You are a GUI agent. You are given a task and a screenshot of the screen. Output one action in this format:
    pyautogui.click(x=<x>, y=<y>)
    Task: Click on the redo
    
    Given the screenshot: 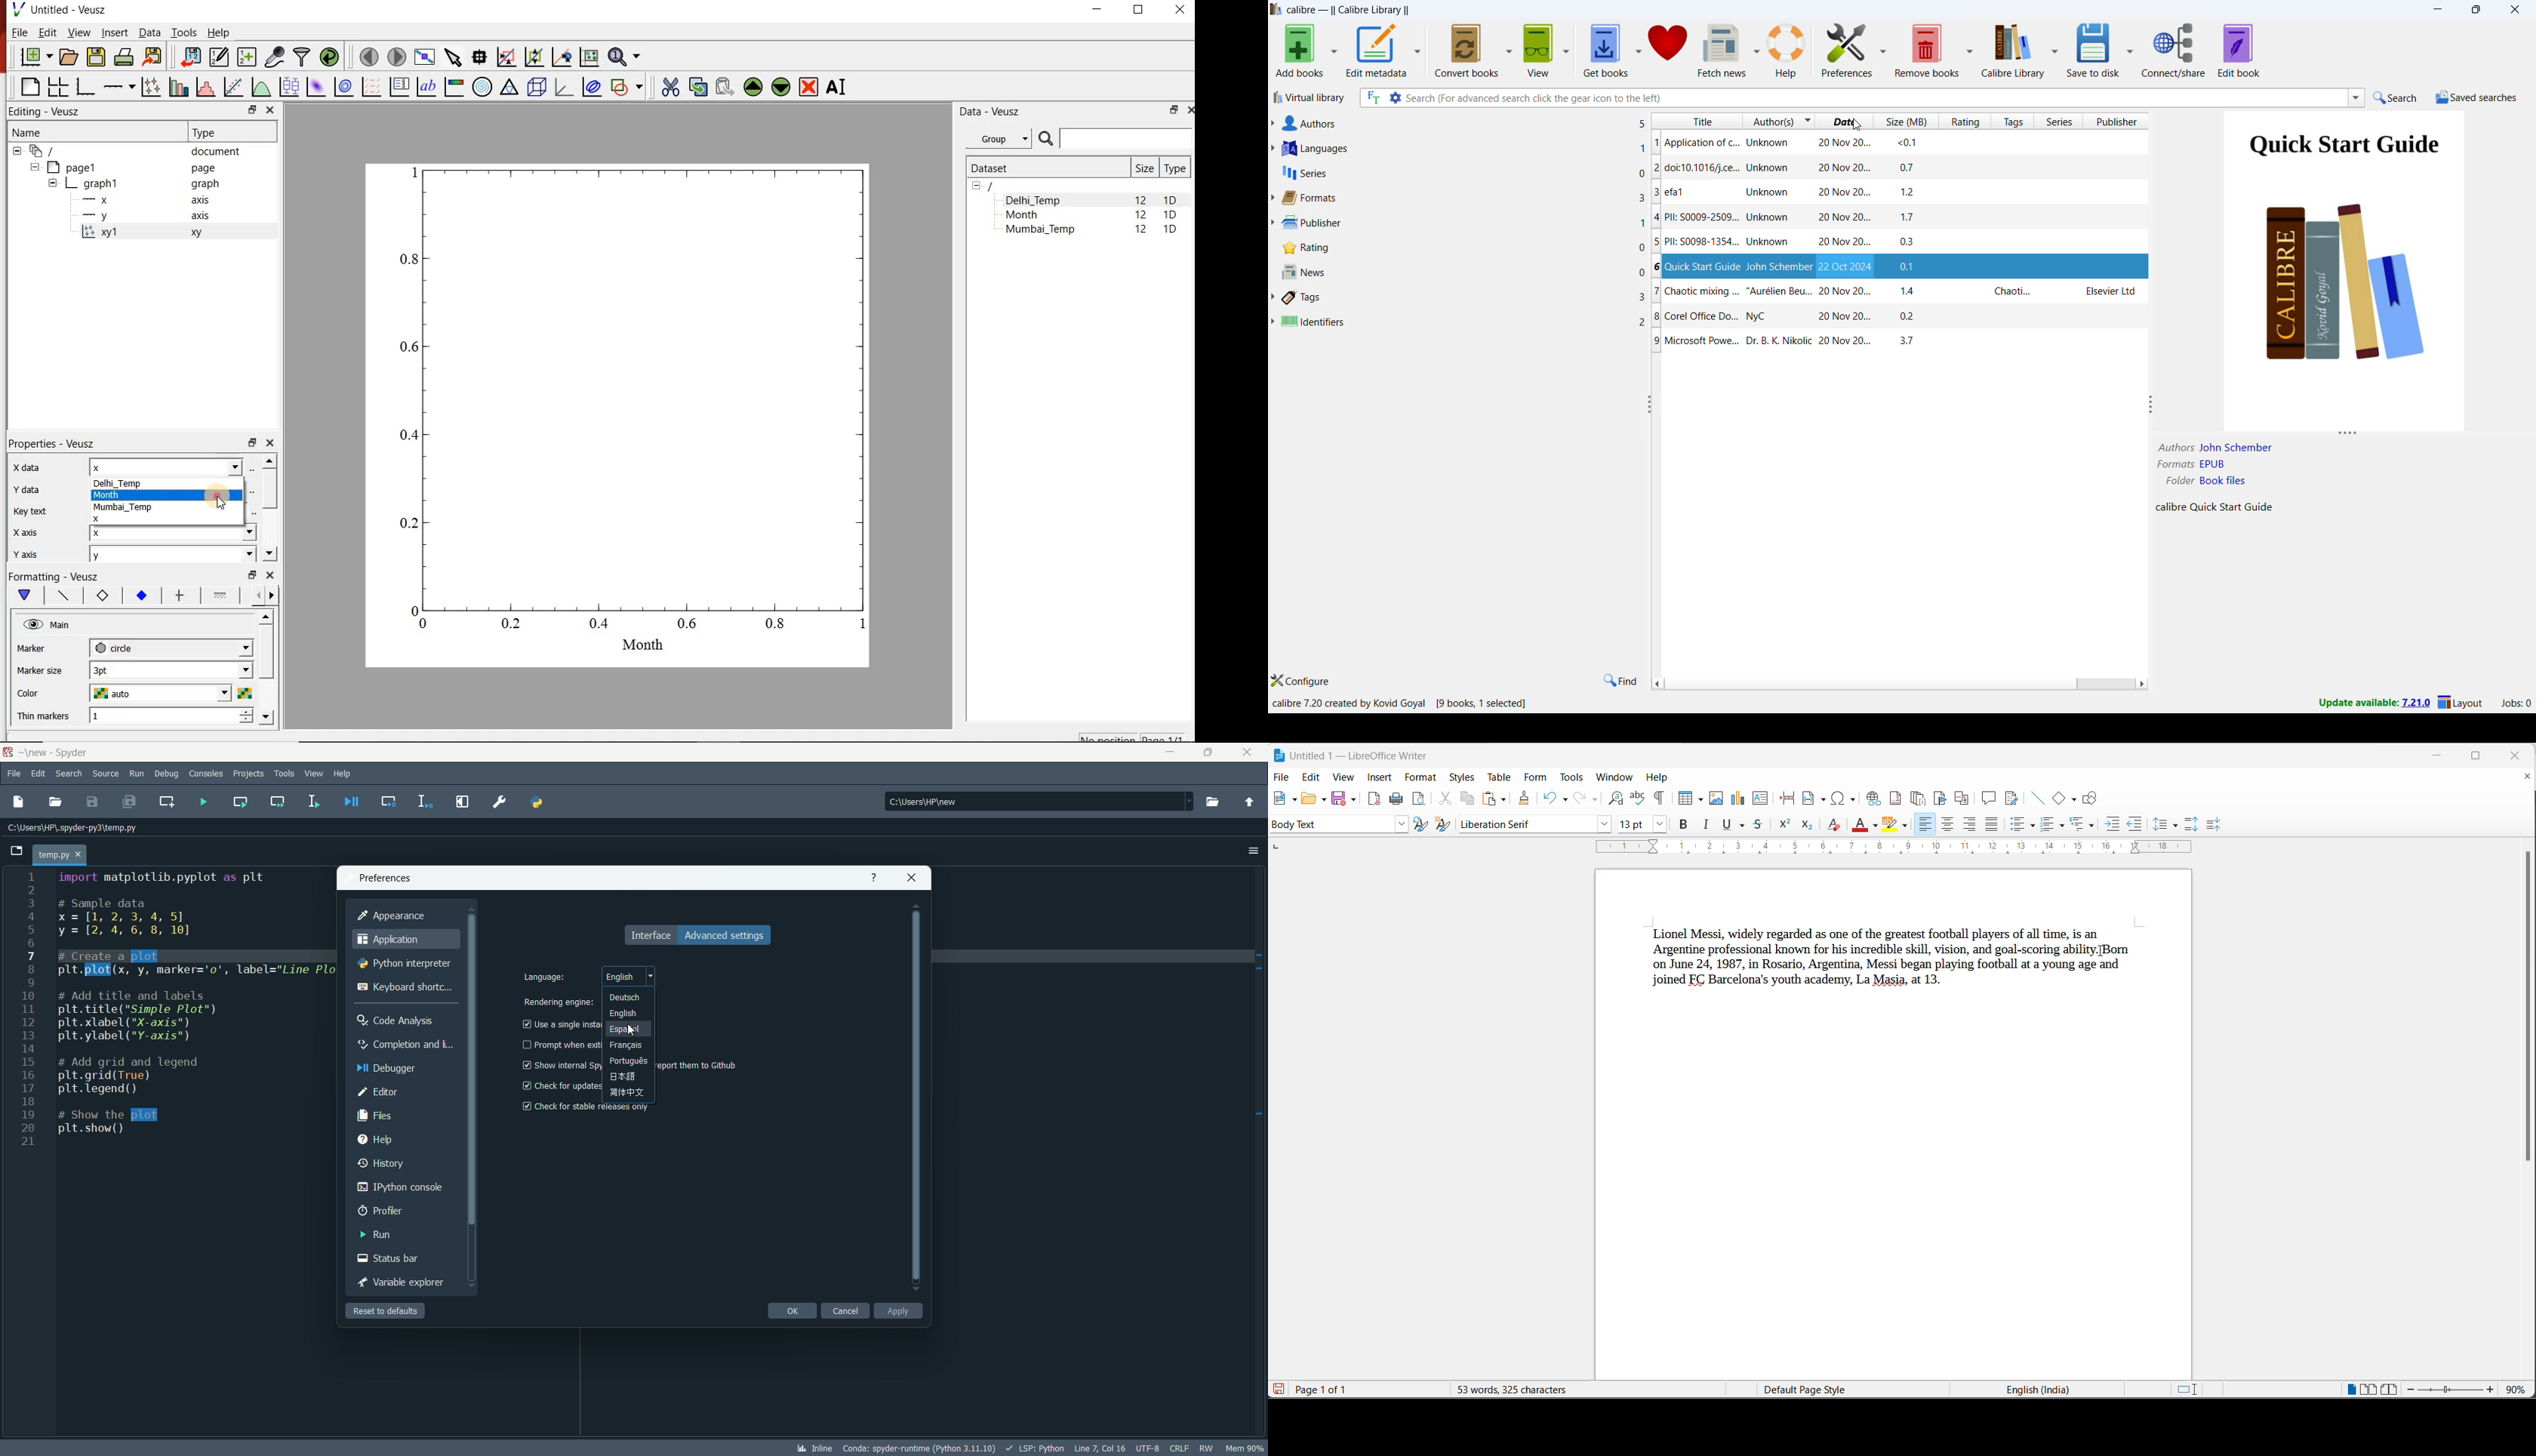 What is the action you would take?
    pyautogui.click(x=1578, y=799)
    